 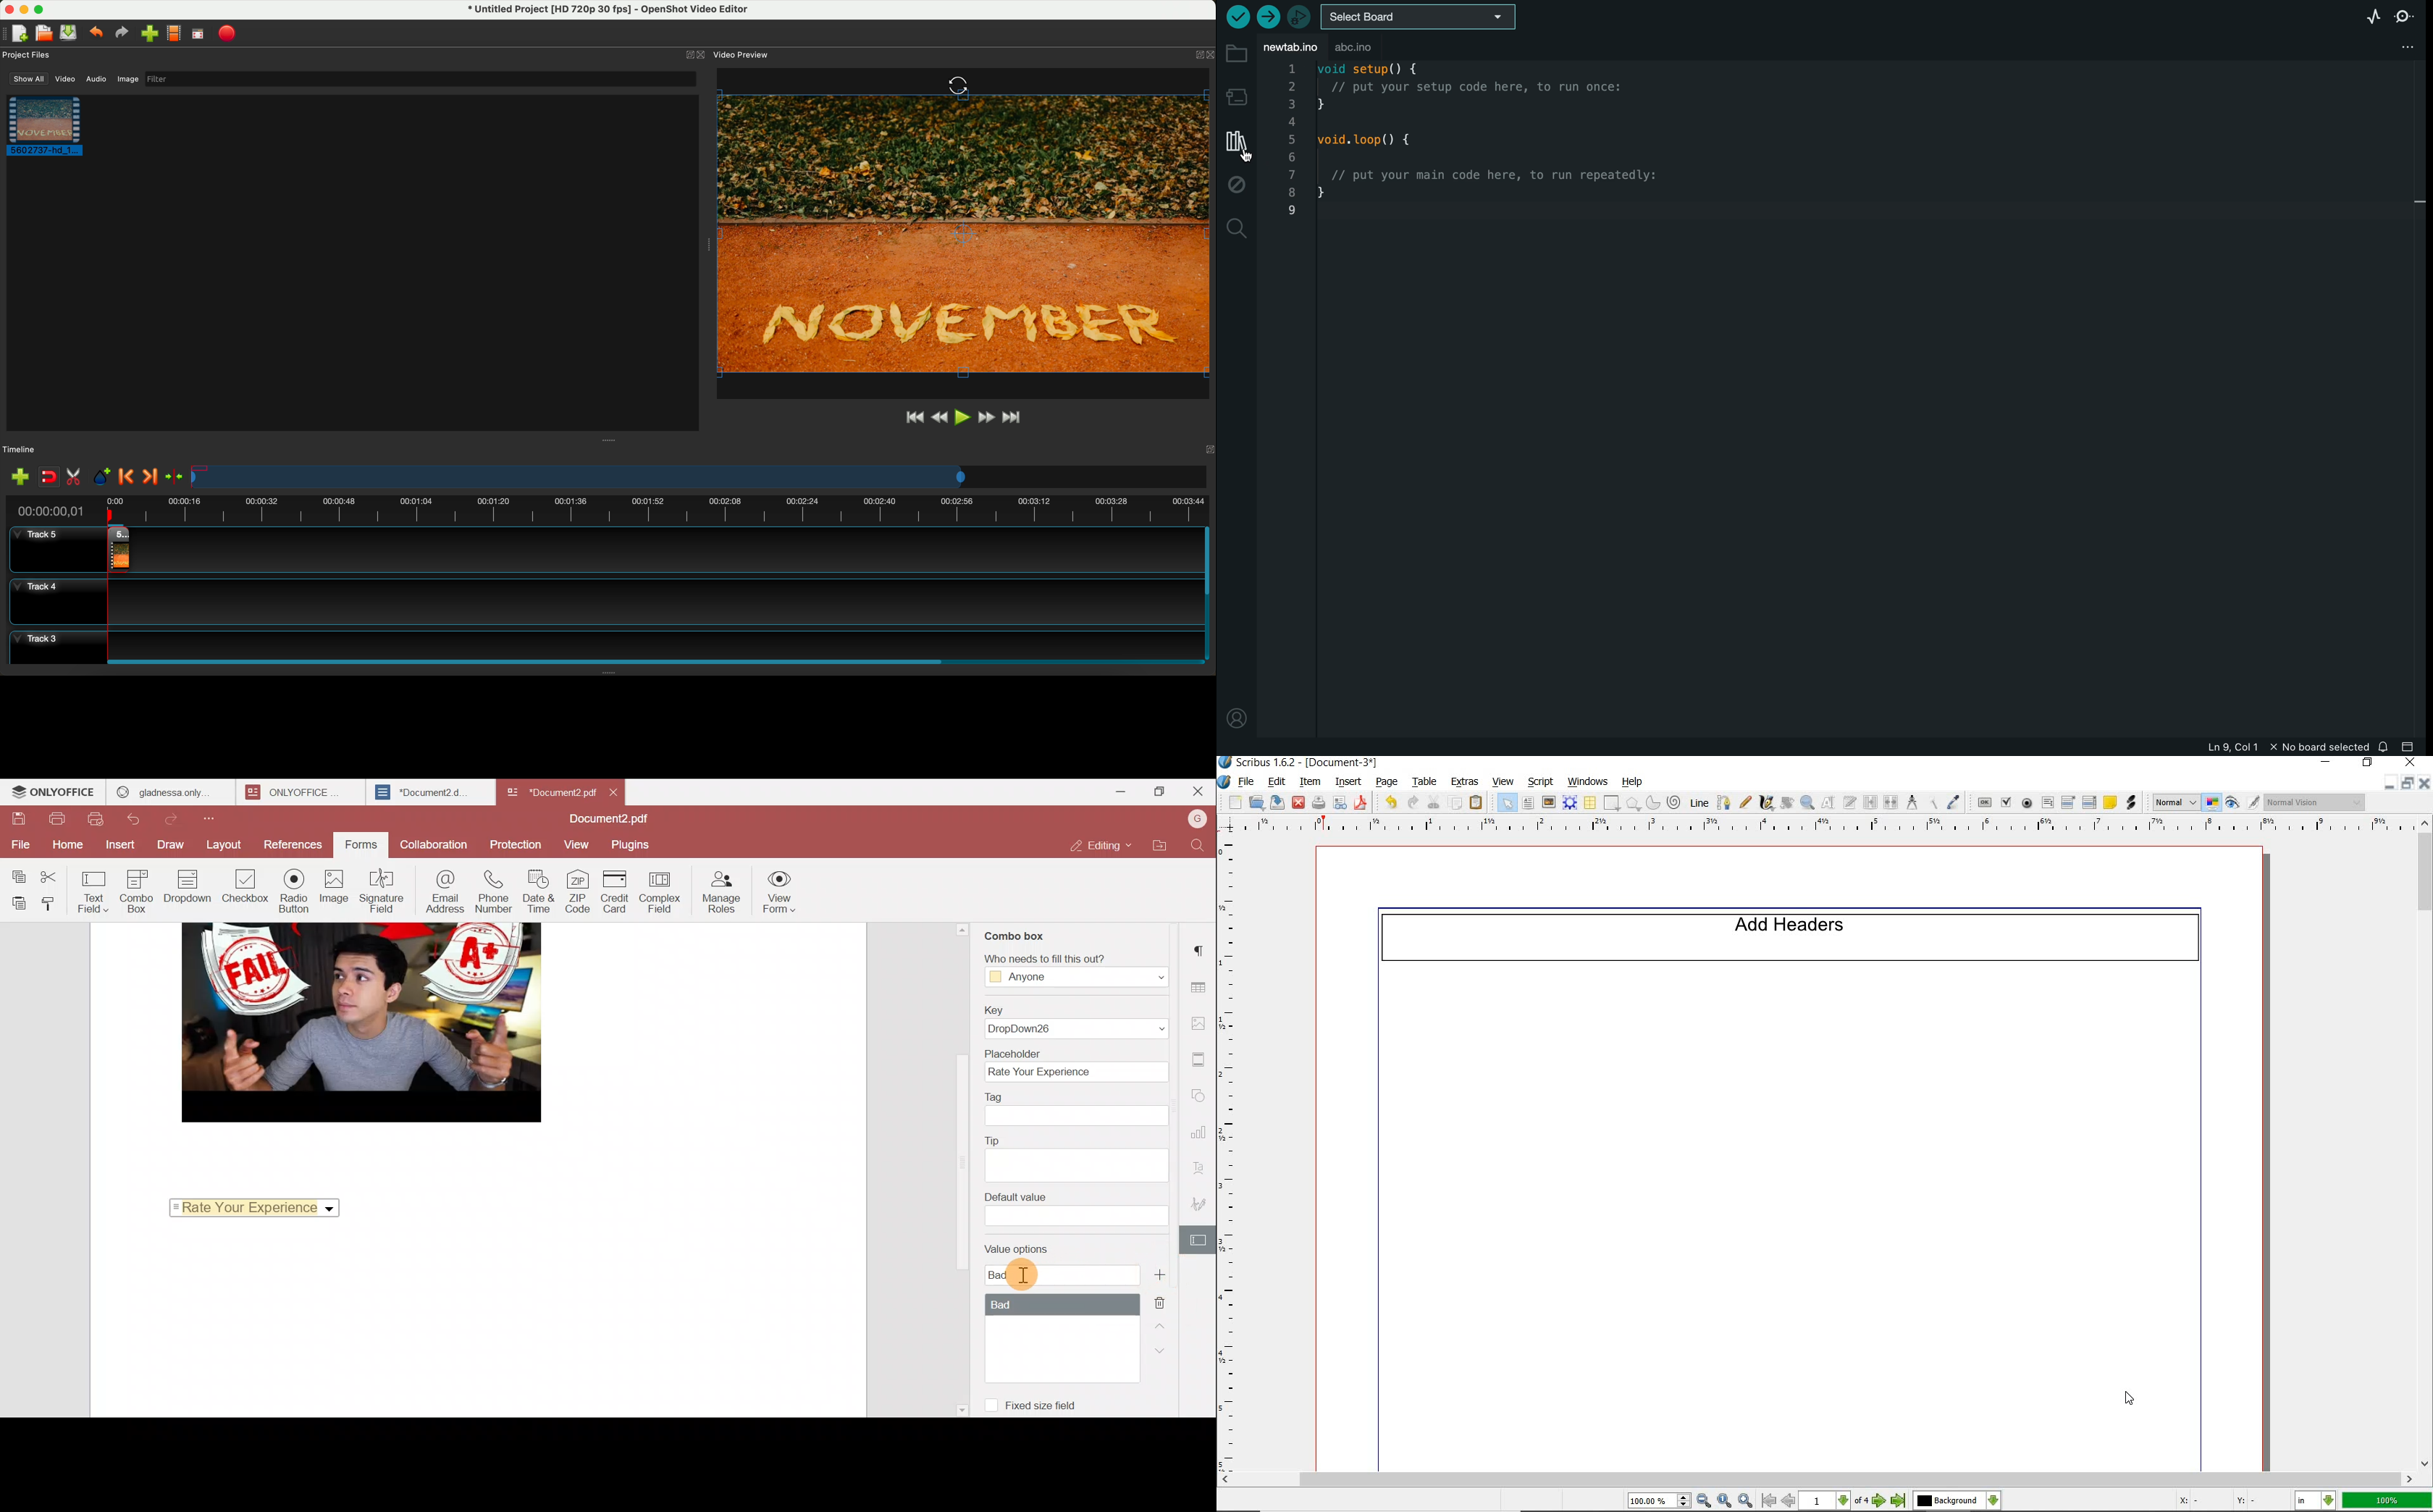 I want to click on paste, so click(x=1479, y=804).